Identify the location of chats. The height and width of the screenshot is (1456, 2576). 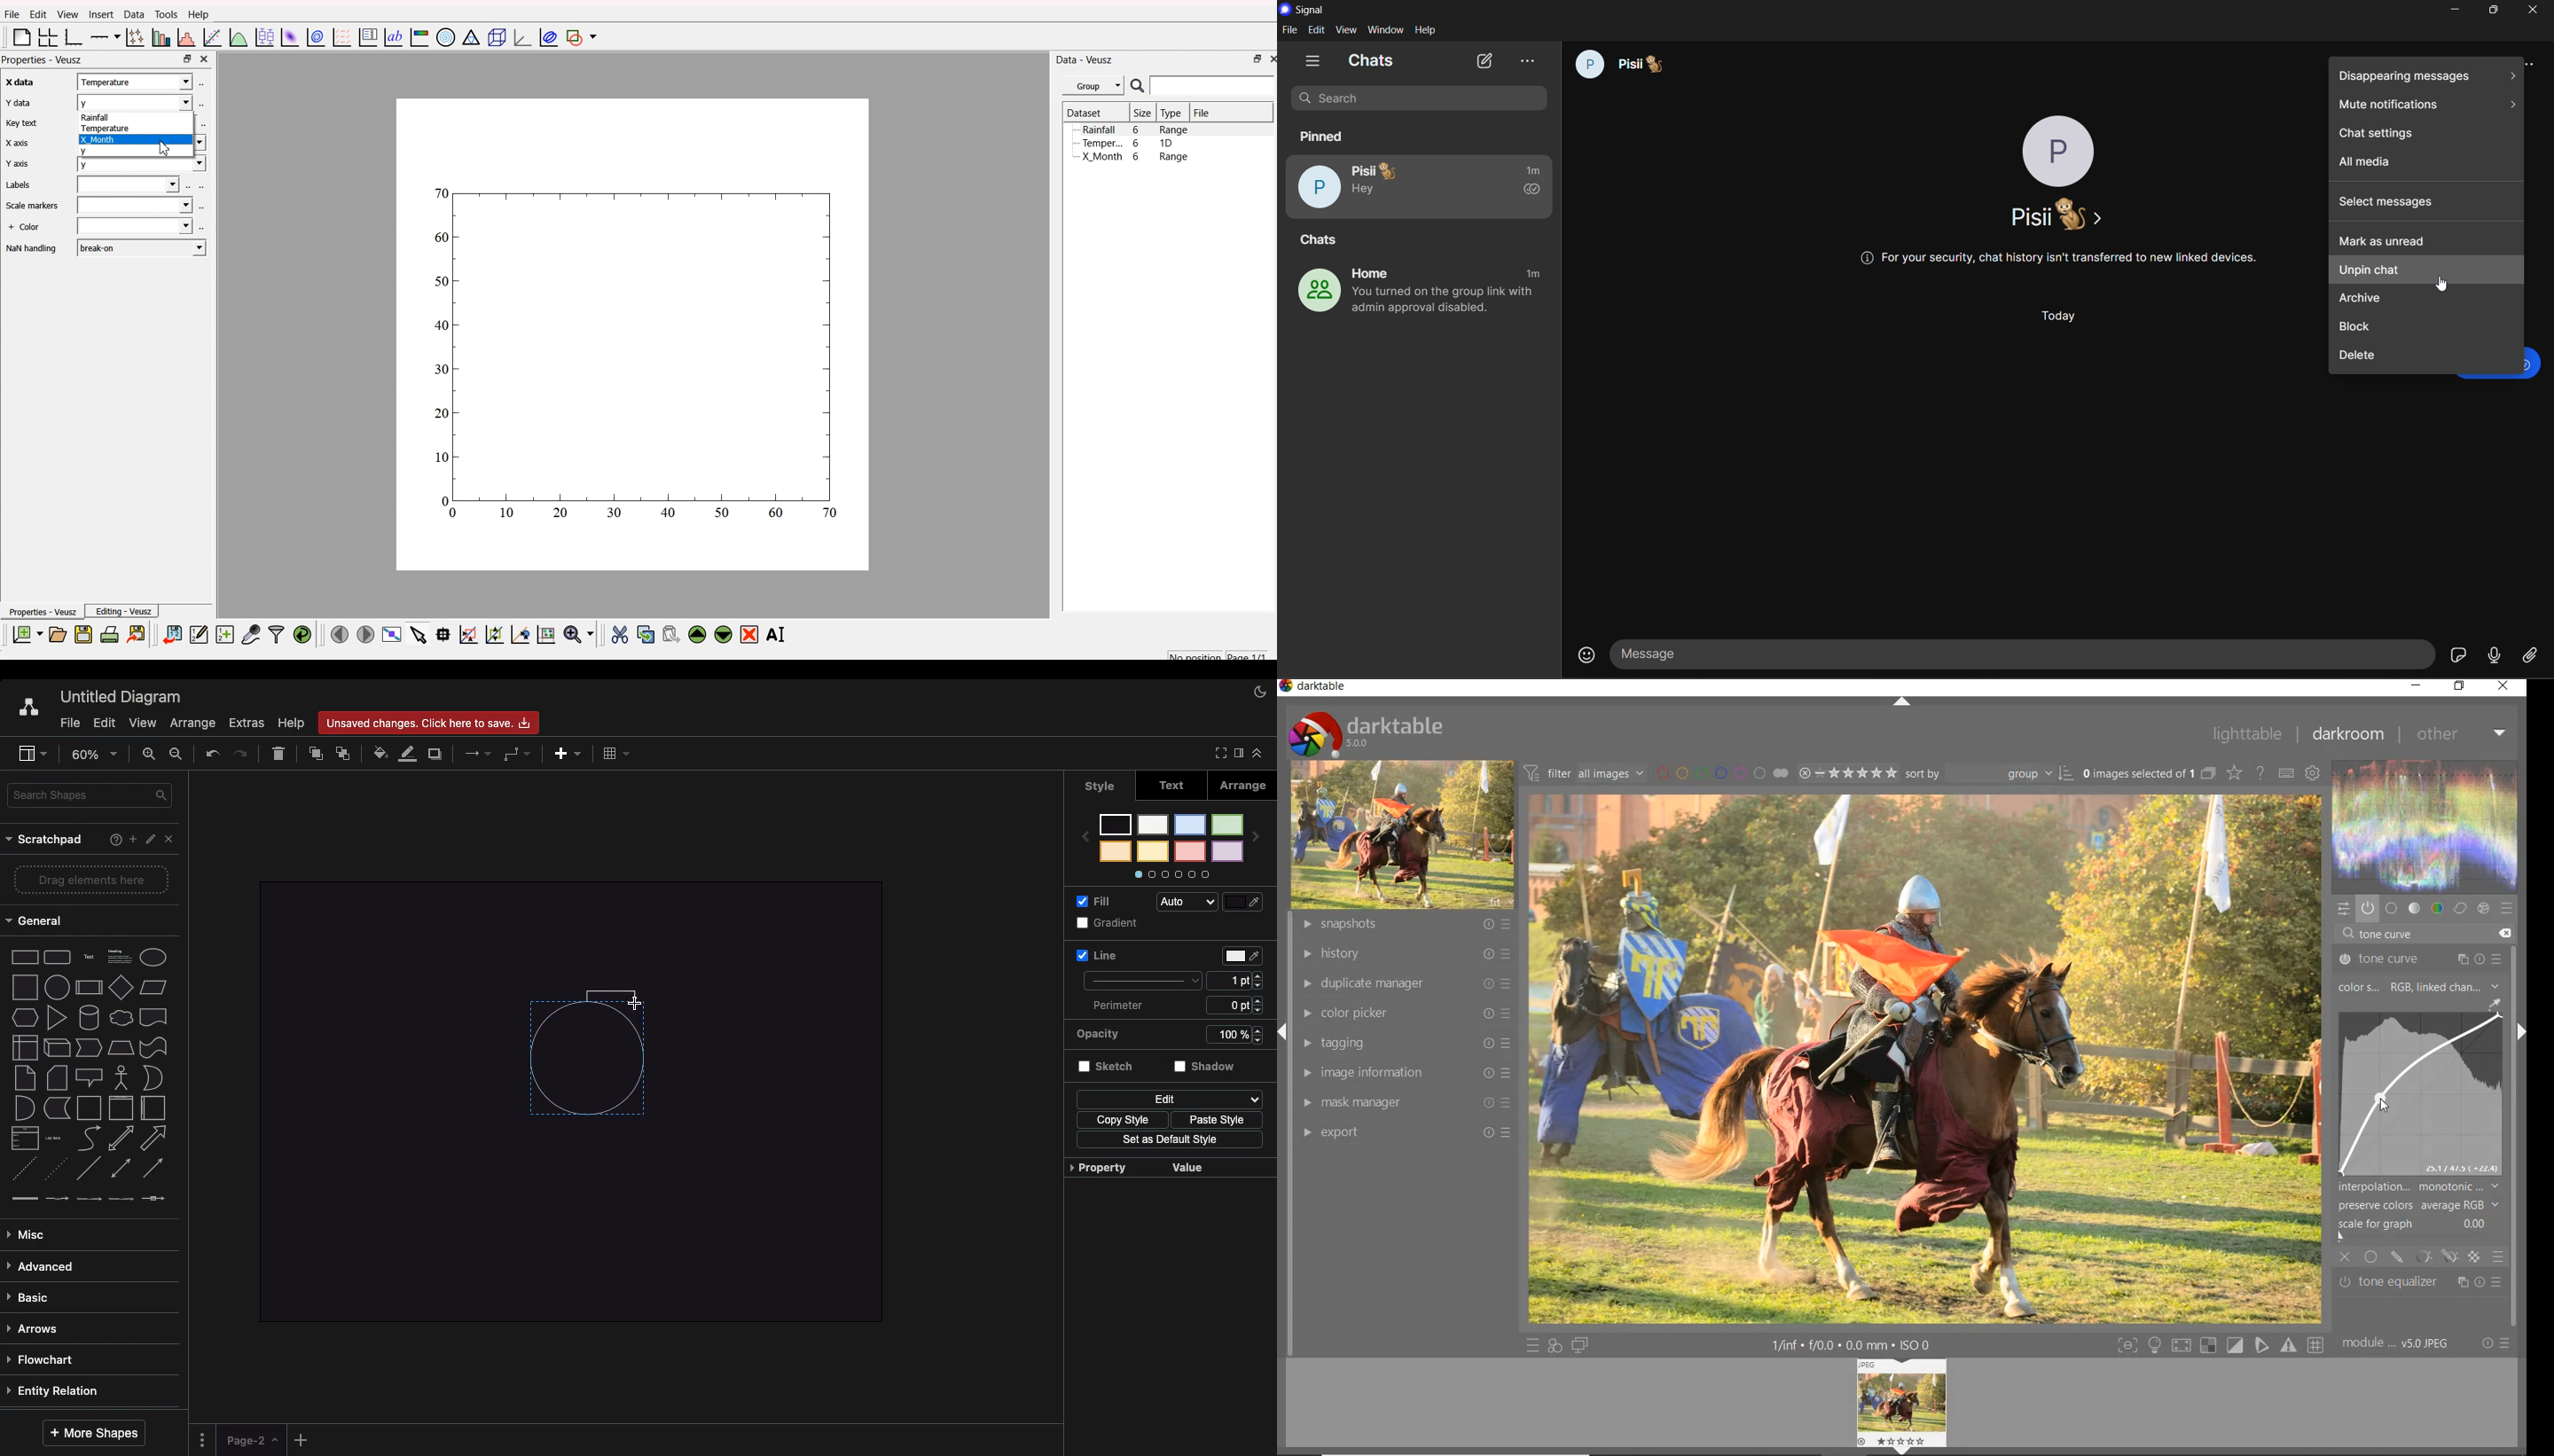
(1322, 242).